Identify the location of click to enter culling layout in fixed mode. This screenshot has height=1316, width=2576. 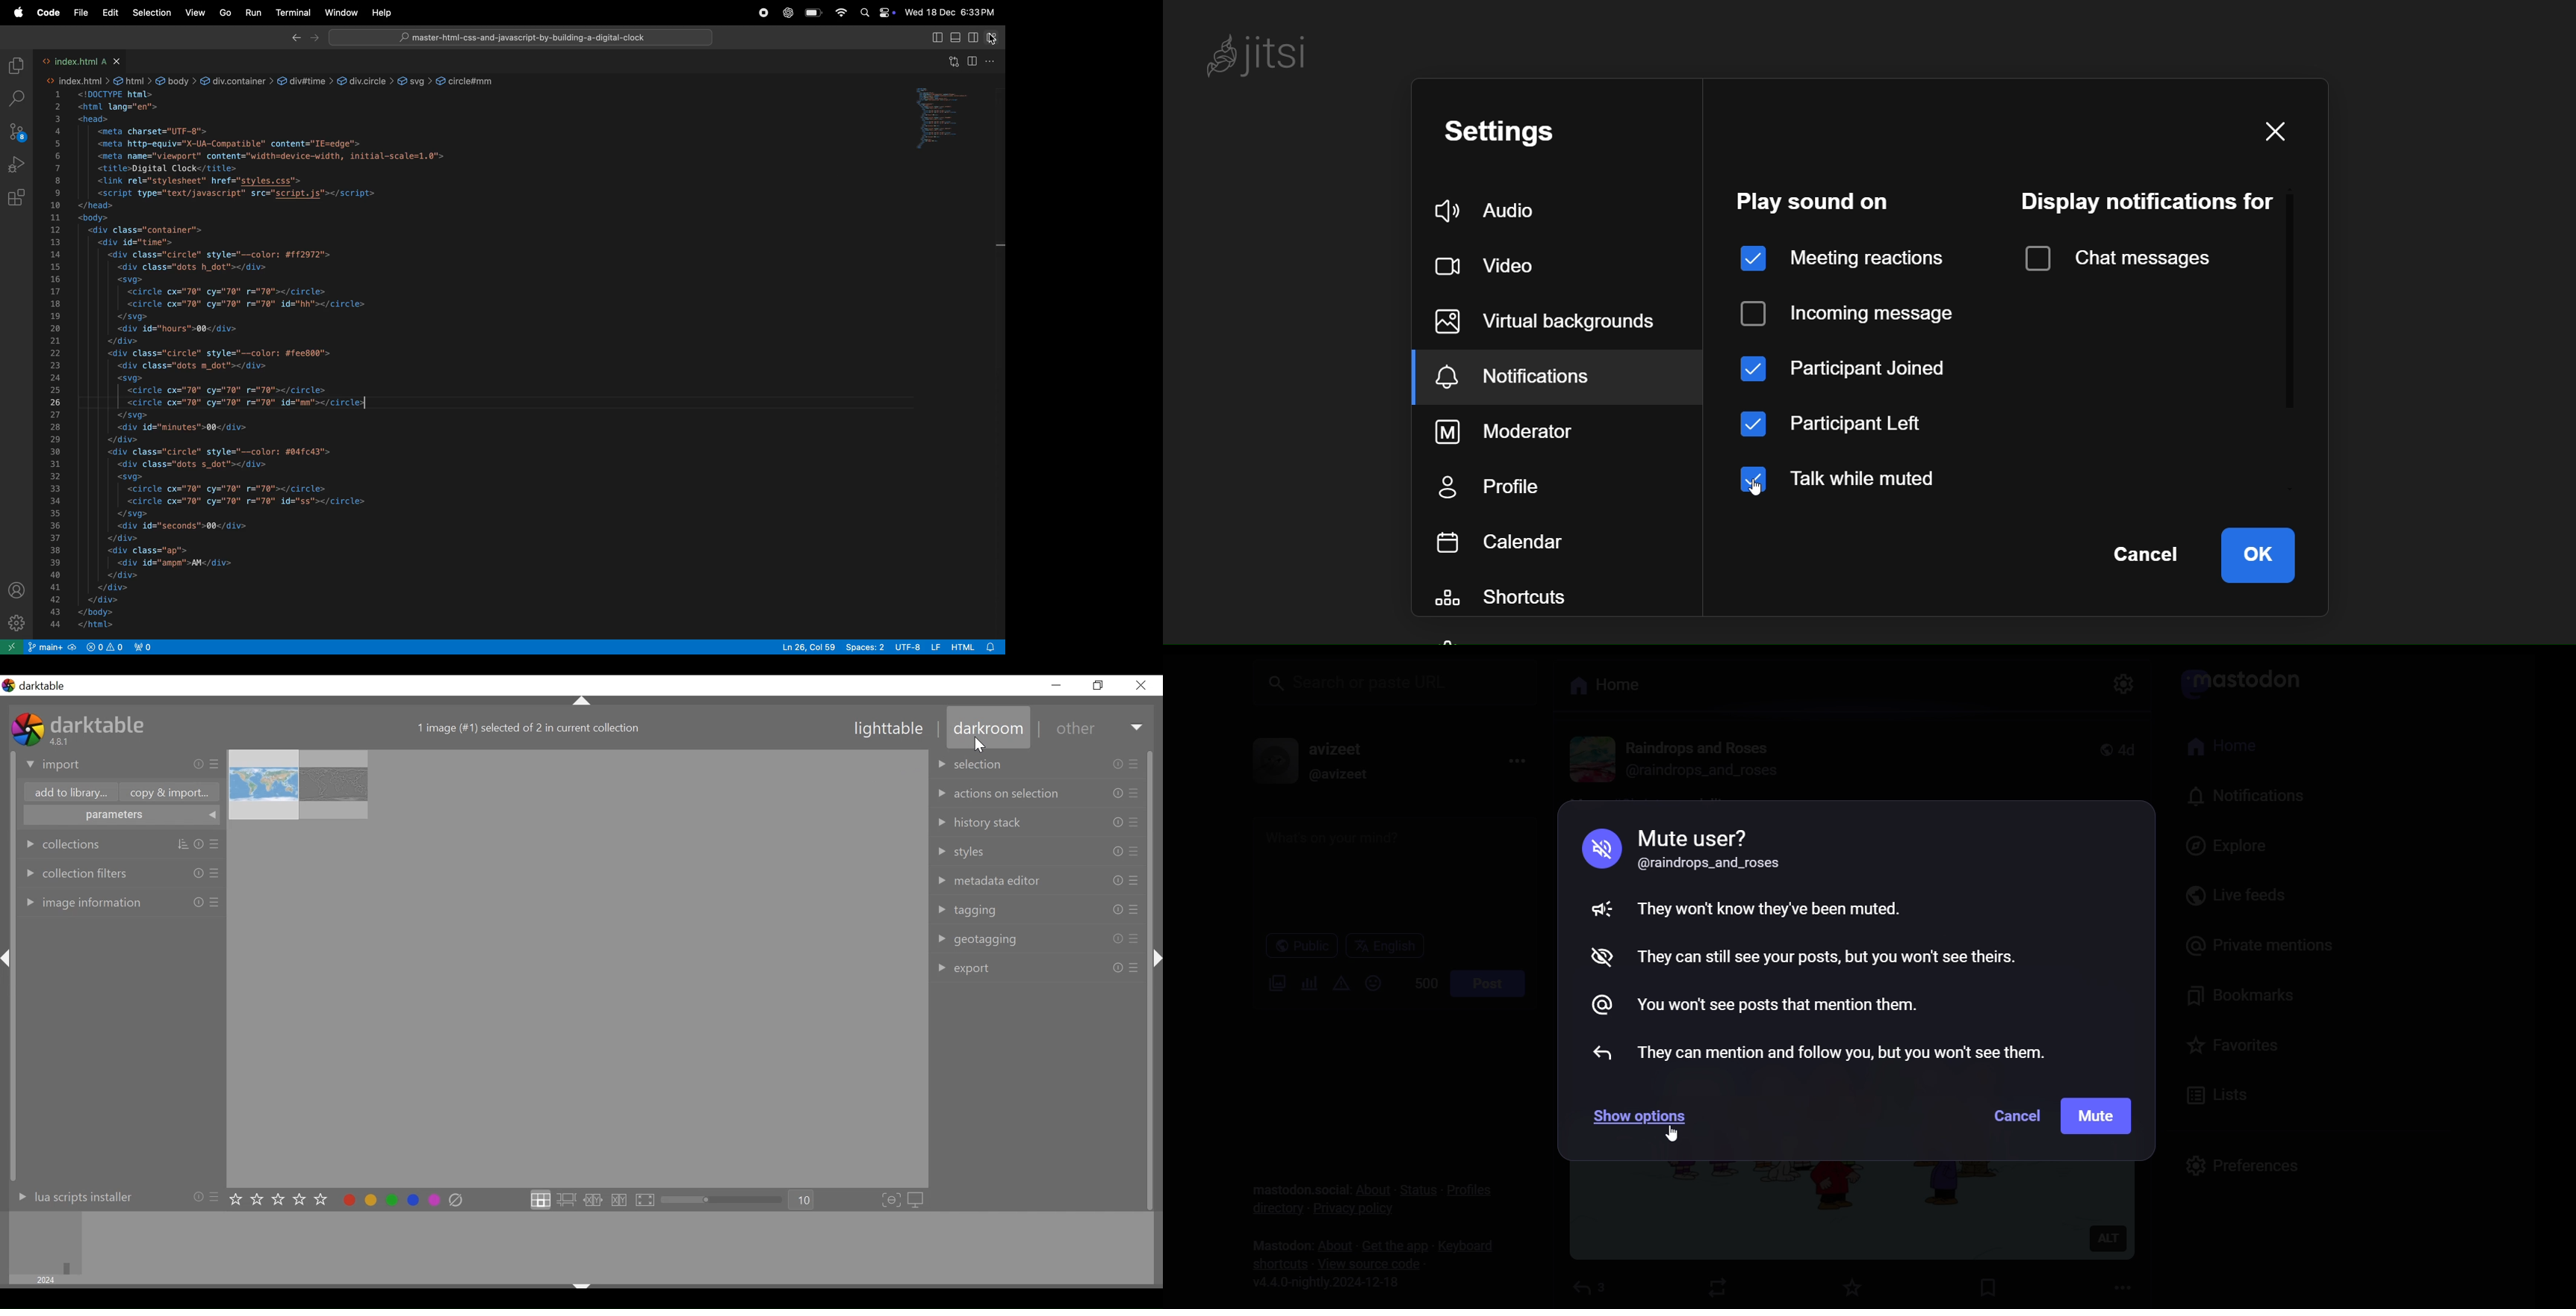
(594, 1201).